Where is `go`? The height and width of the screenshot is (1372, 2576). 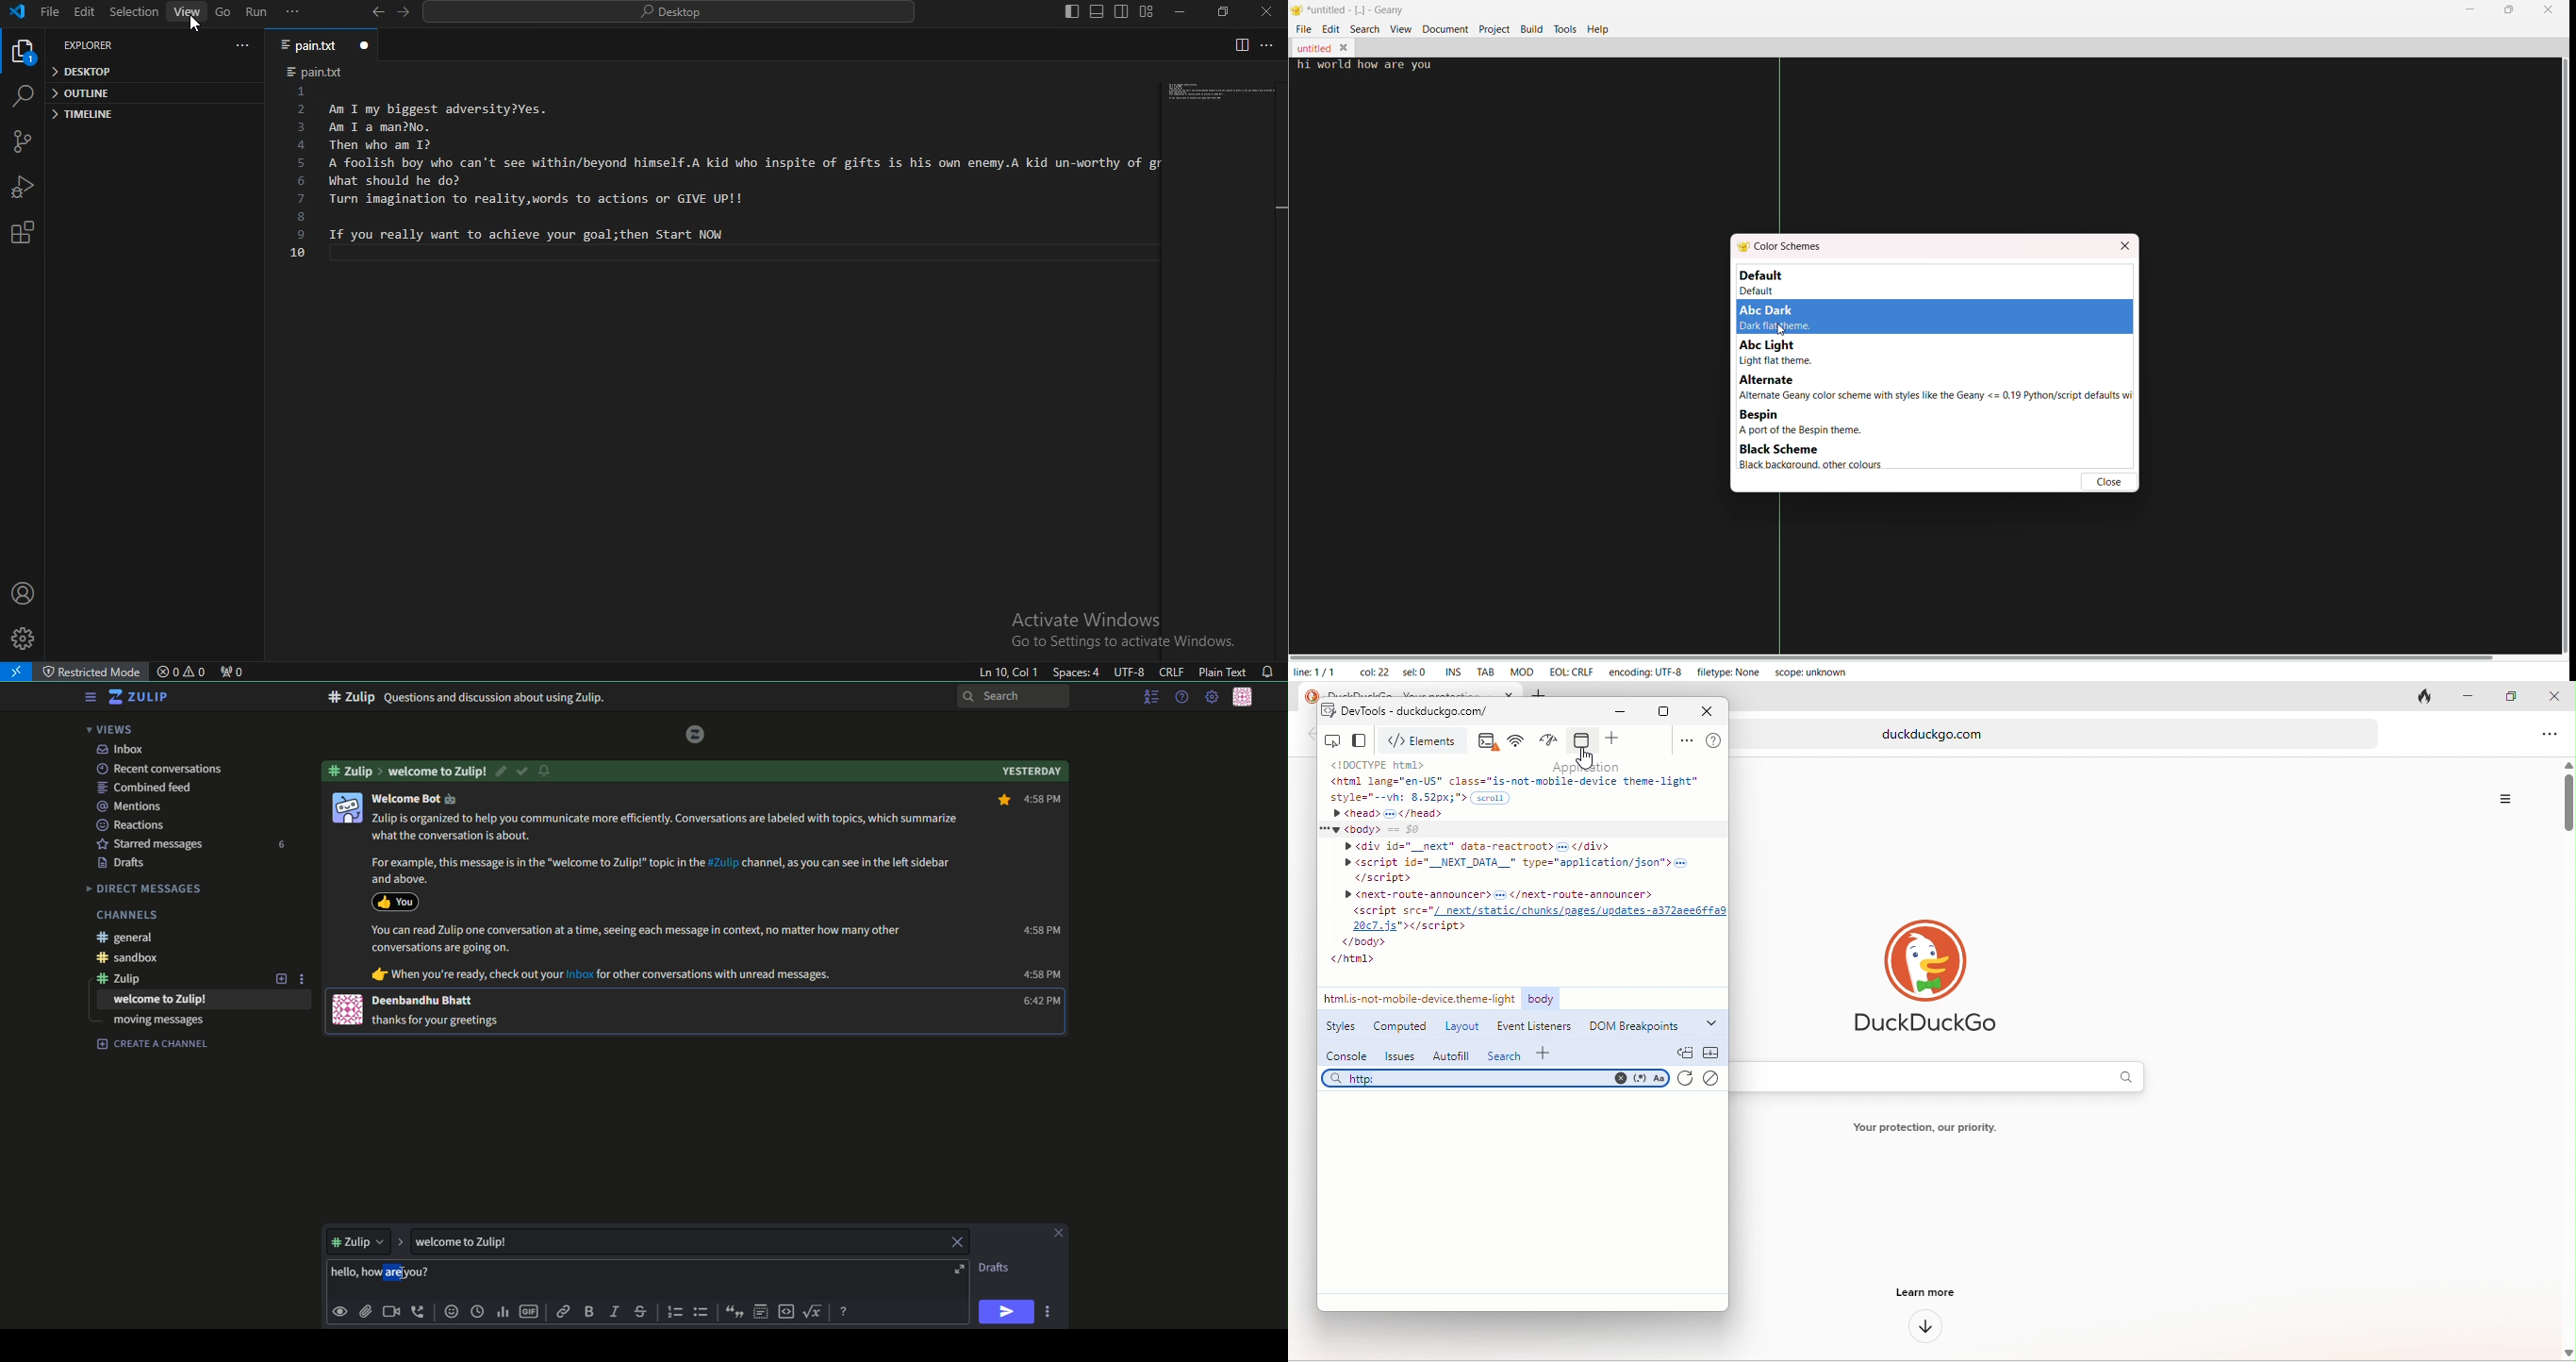 go is located at coordinates (223, 14).